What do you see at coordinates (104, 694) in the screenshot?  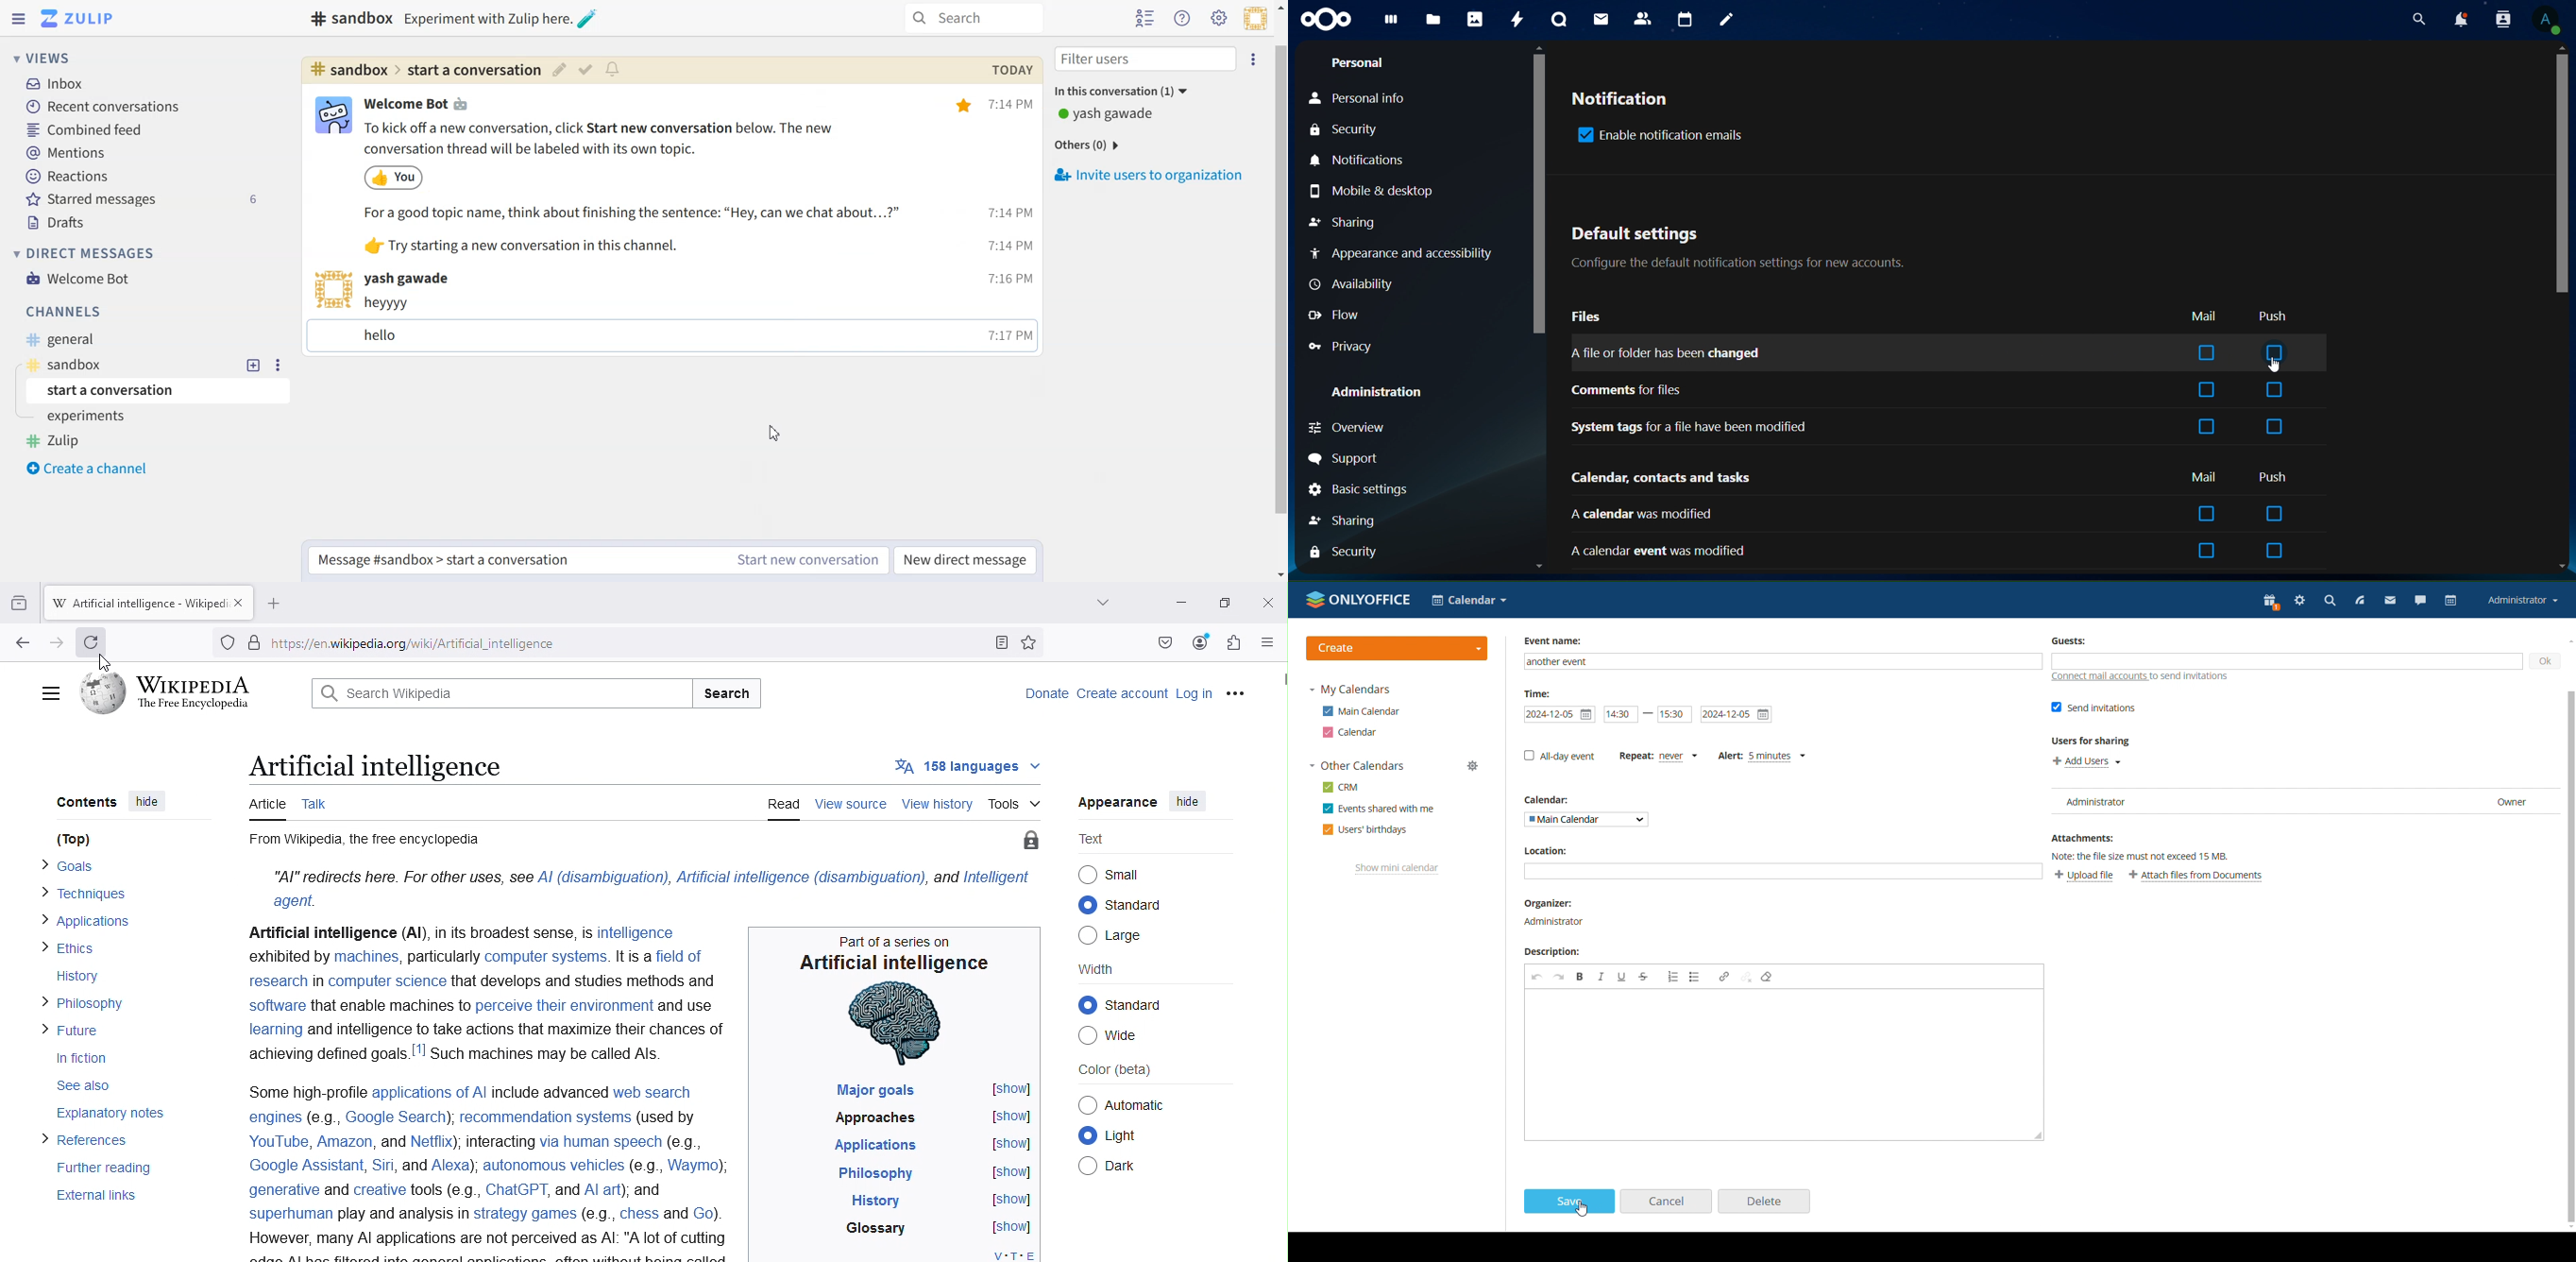 I see `Wikipedia logo` at bounding box center [104, 694].